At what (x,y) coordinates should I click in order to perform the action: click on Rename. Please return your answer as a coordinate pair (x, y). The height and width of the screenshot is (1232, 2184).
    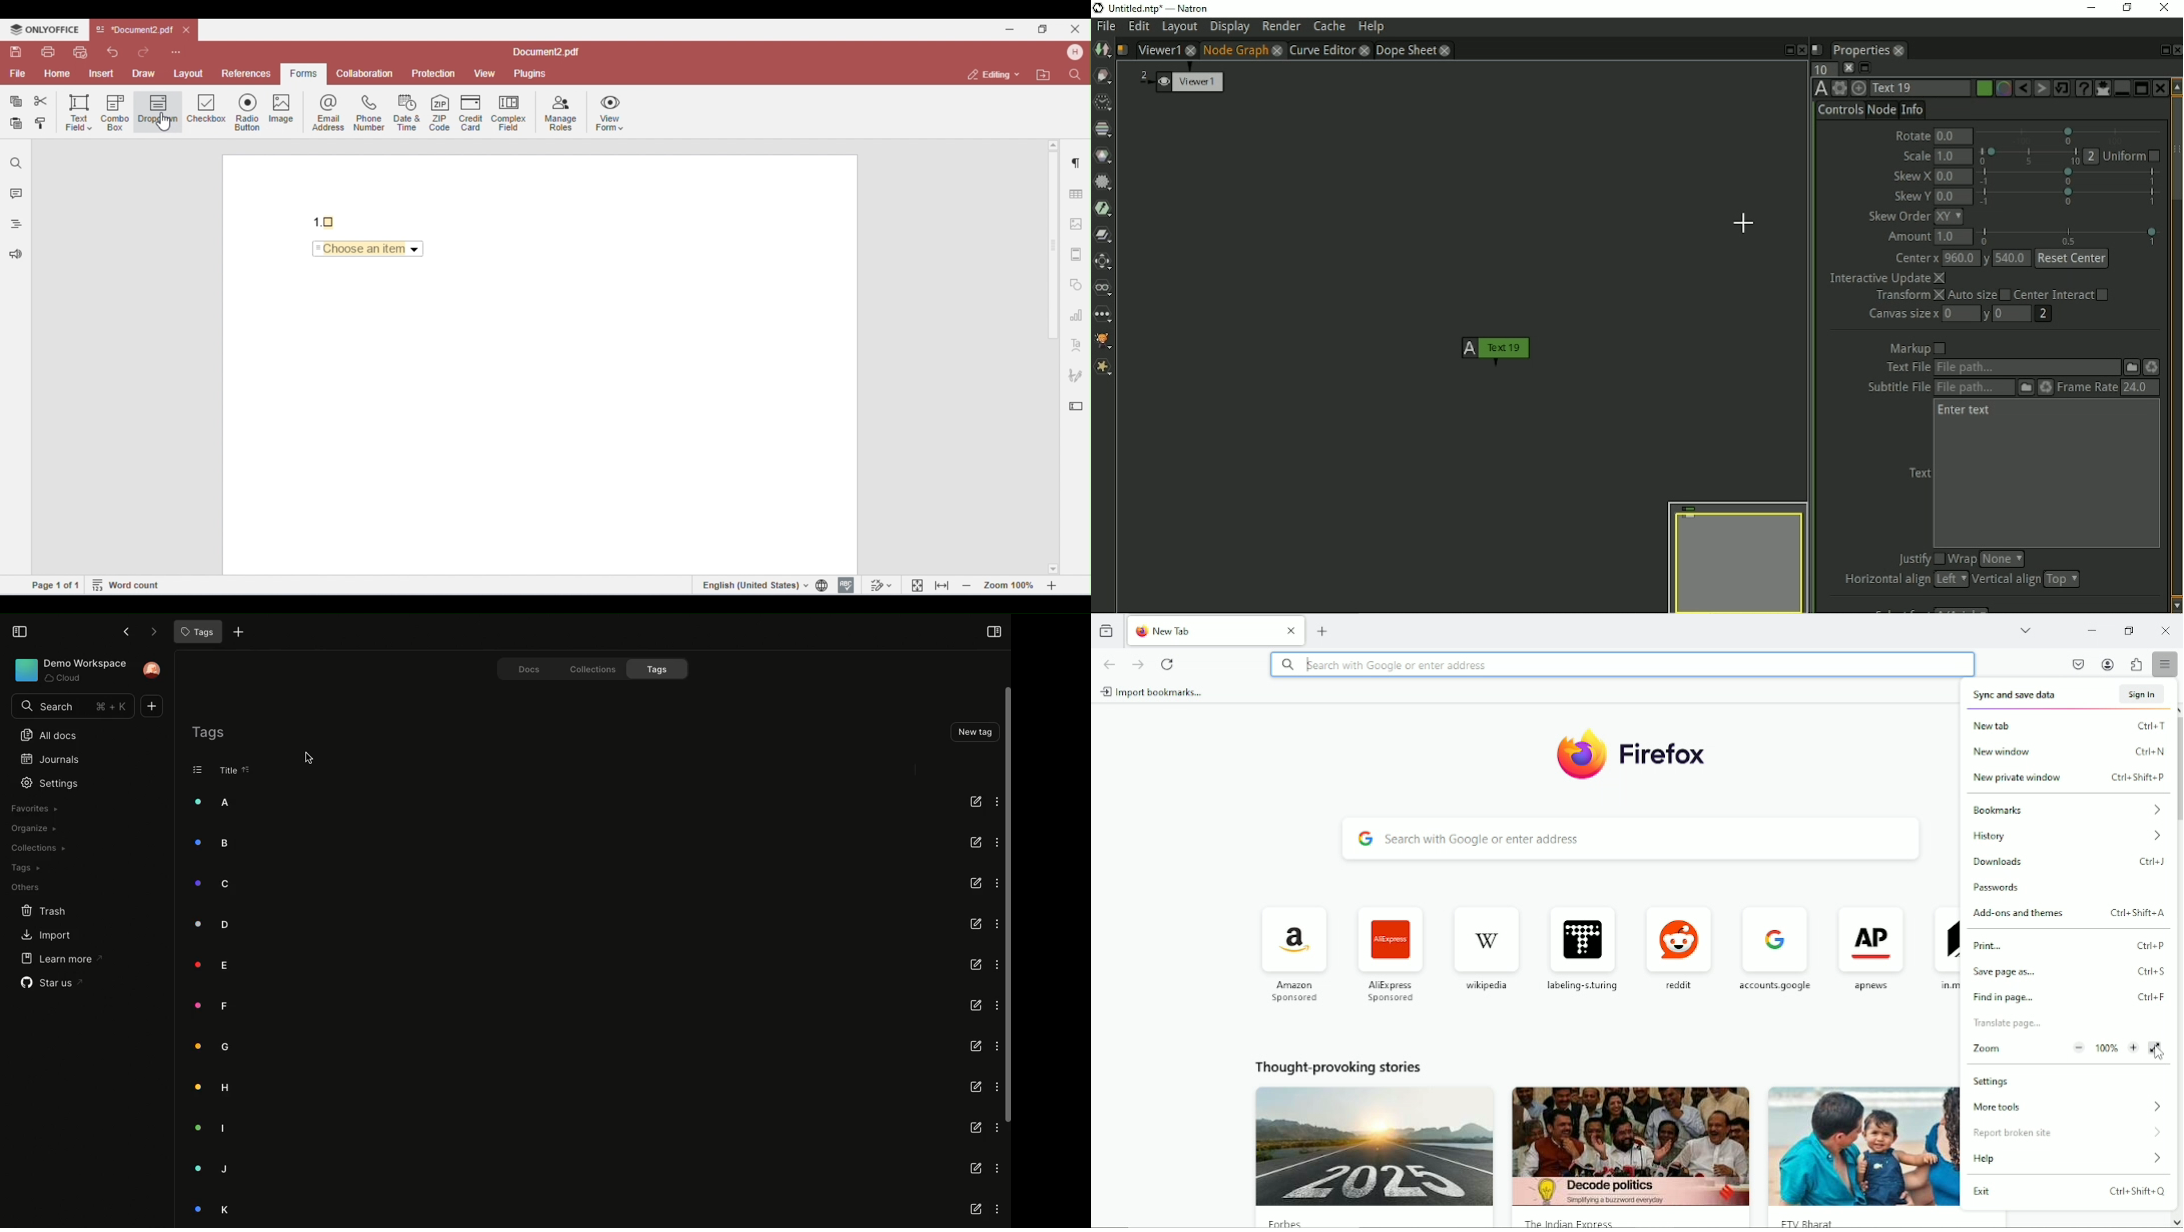
    Looking at the image, I should click on (977, 883).